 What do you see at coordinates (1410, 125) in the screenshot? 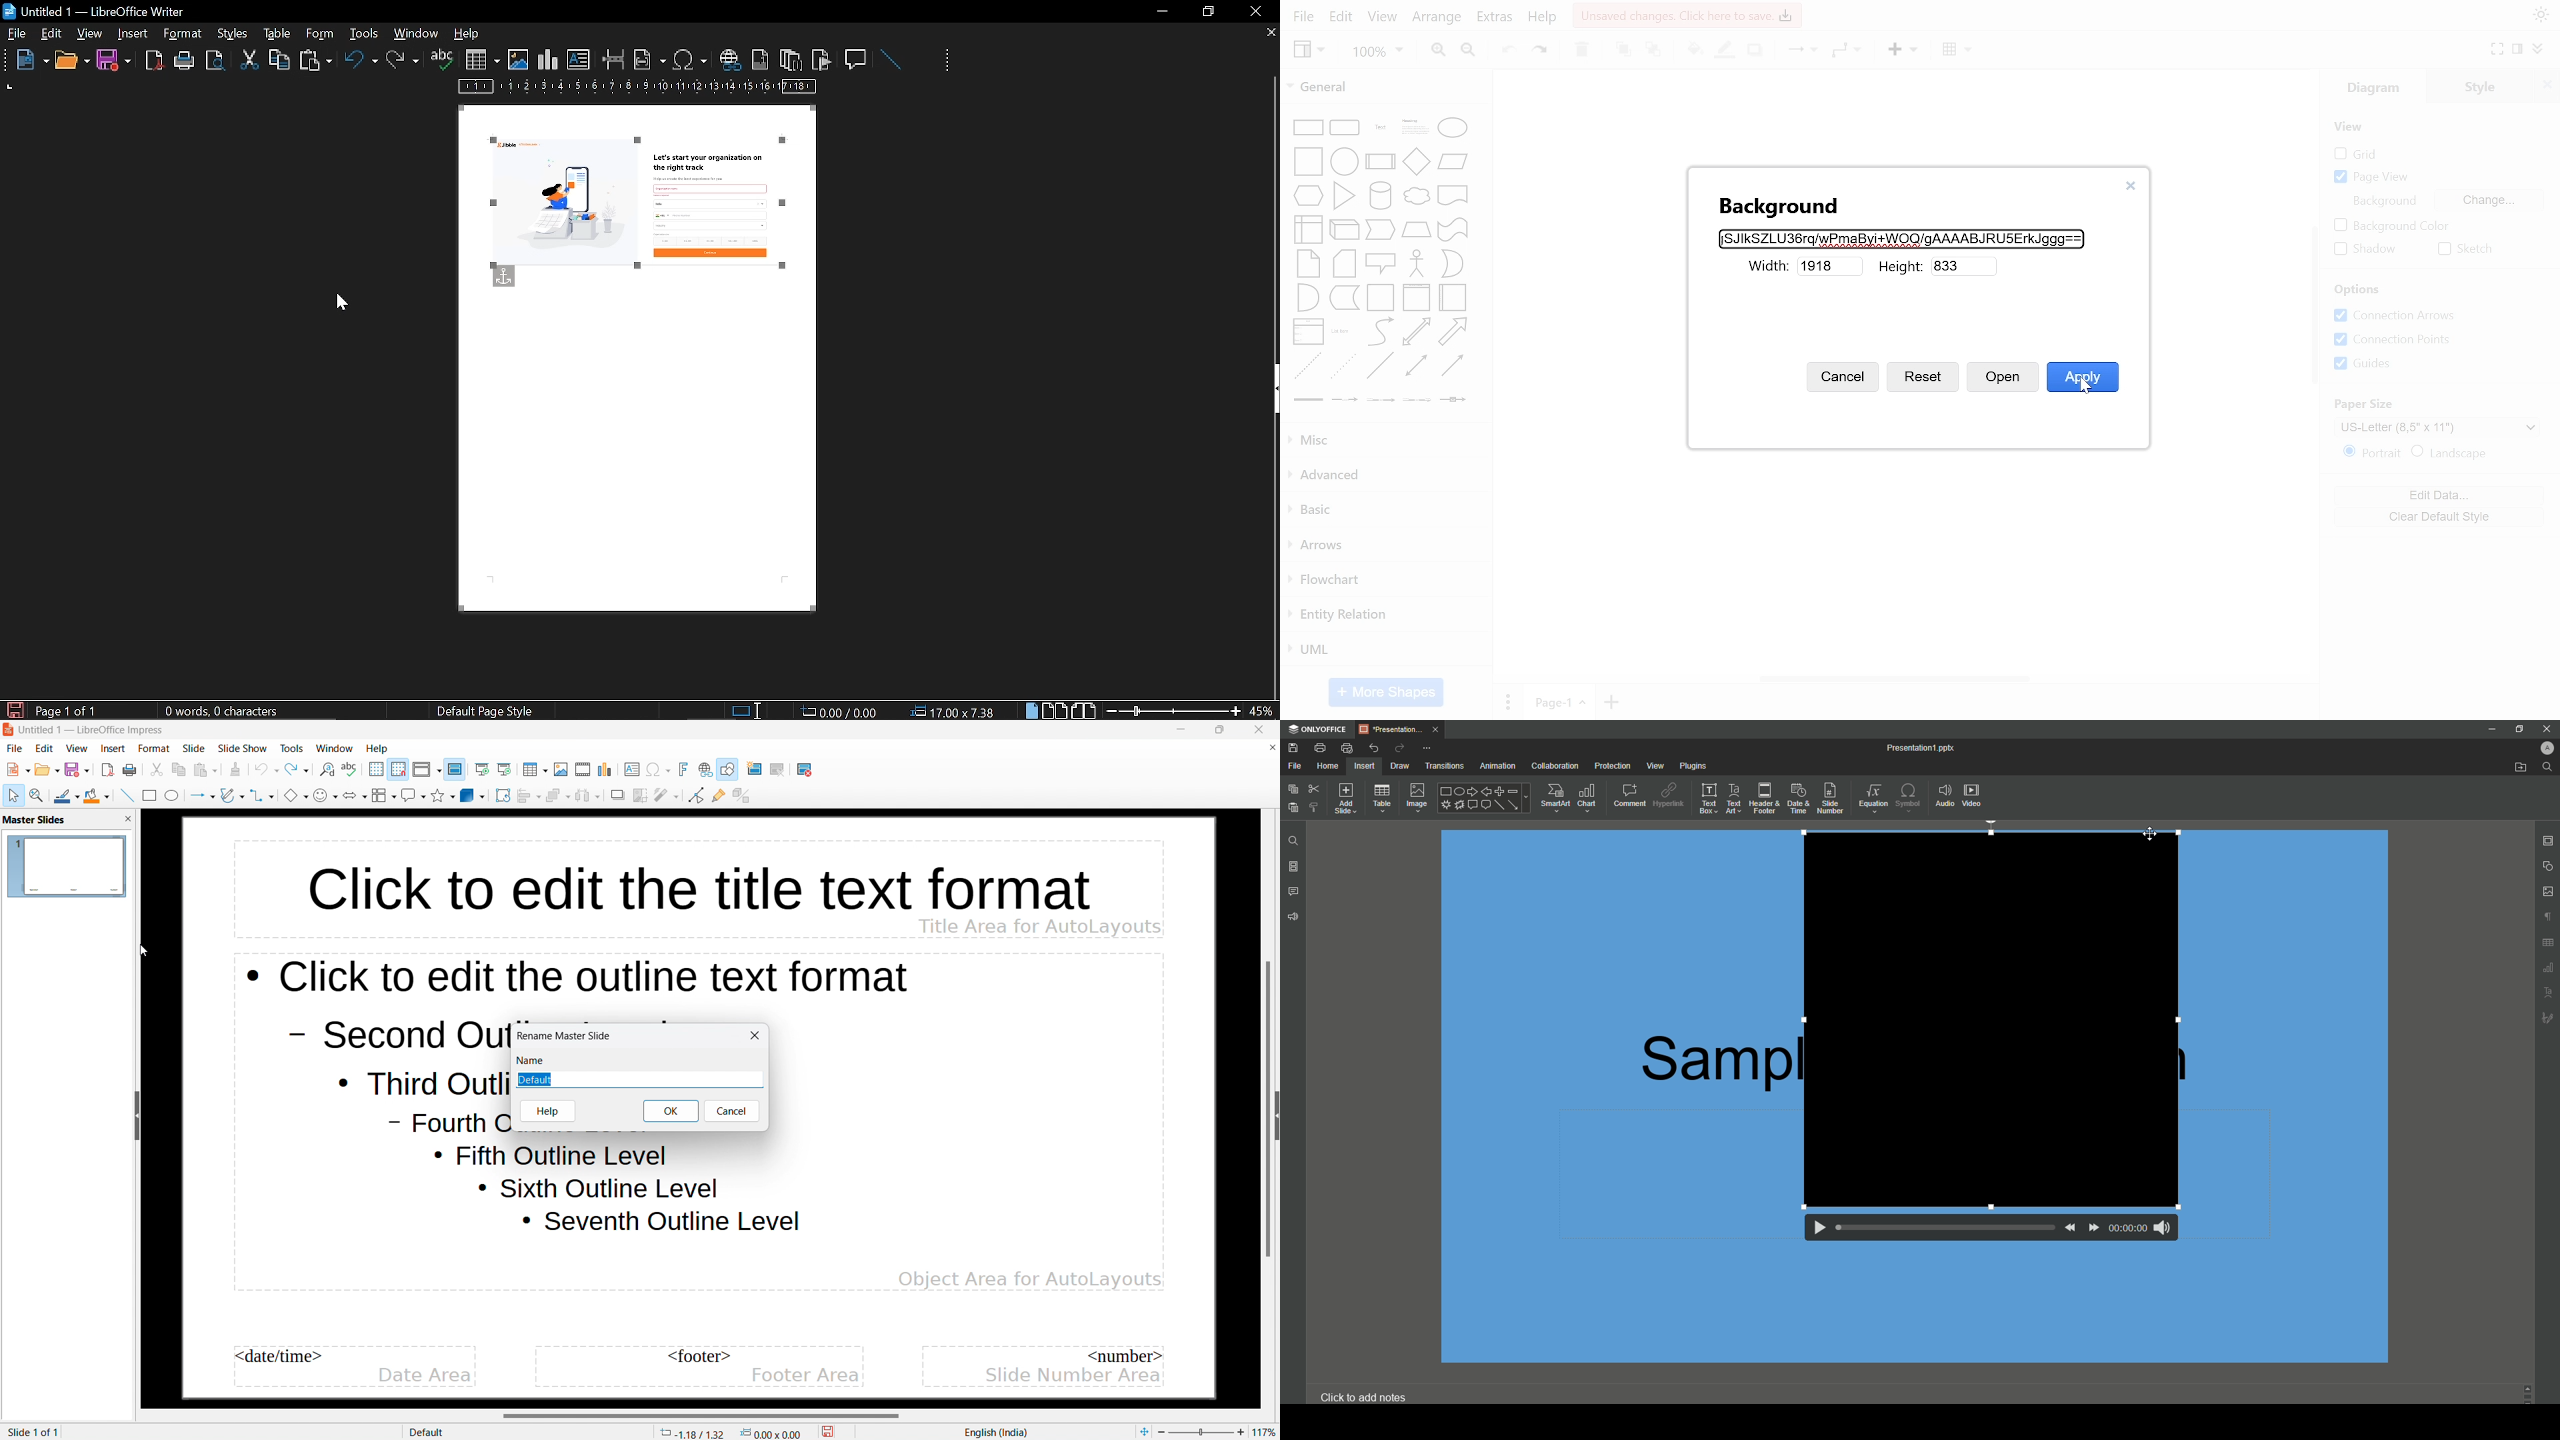
I see `general shapes` at bounding box center [1410, 125].